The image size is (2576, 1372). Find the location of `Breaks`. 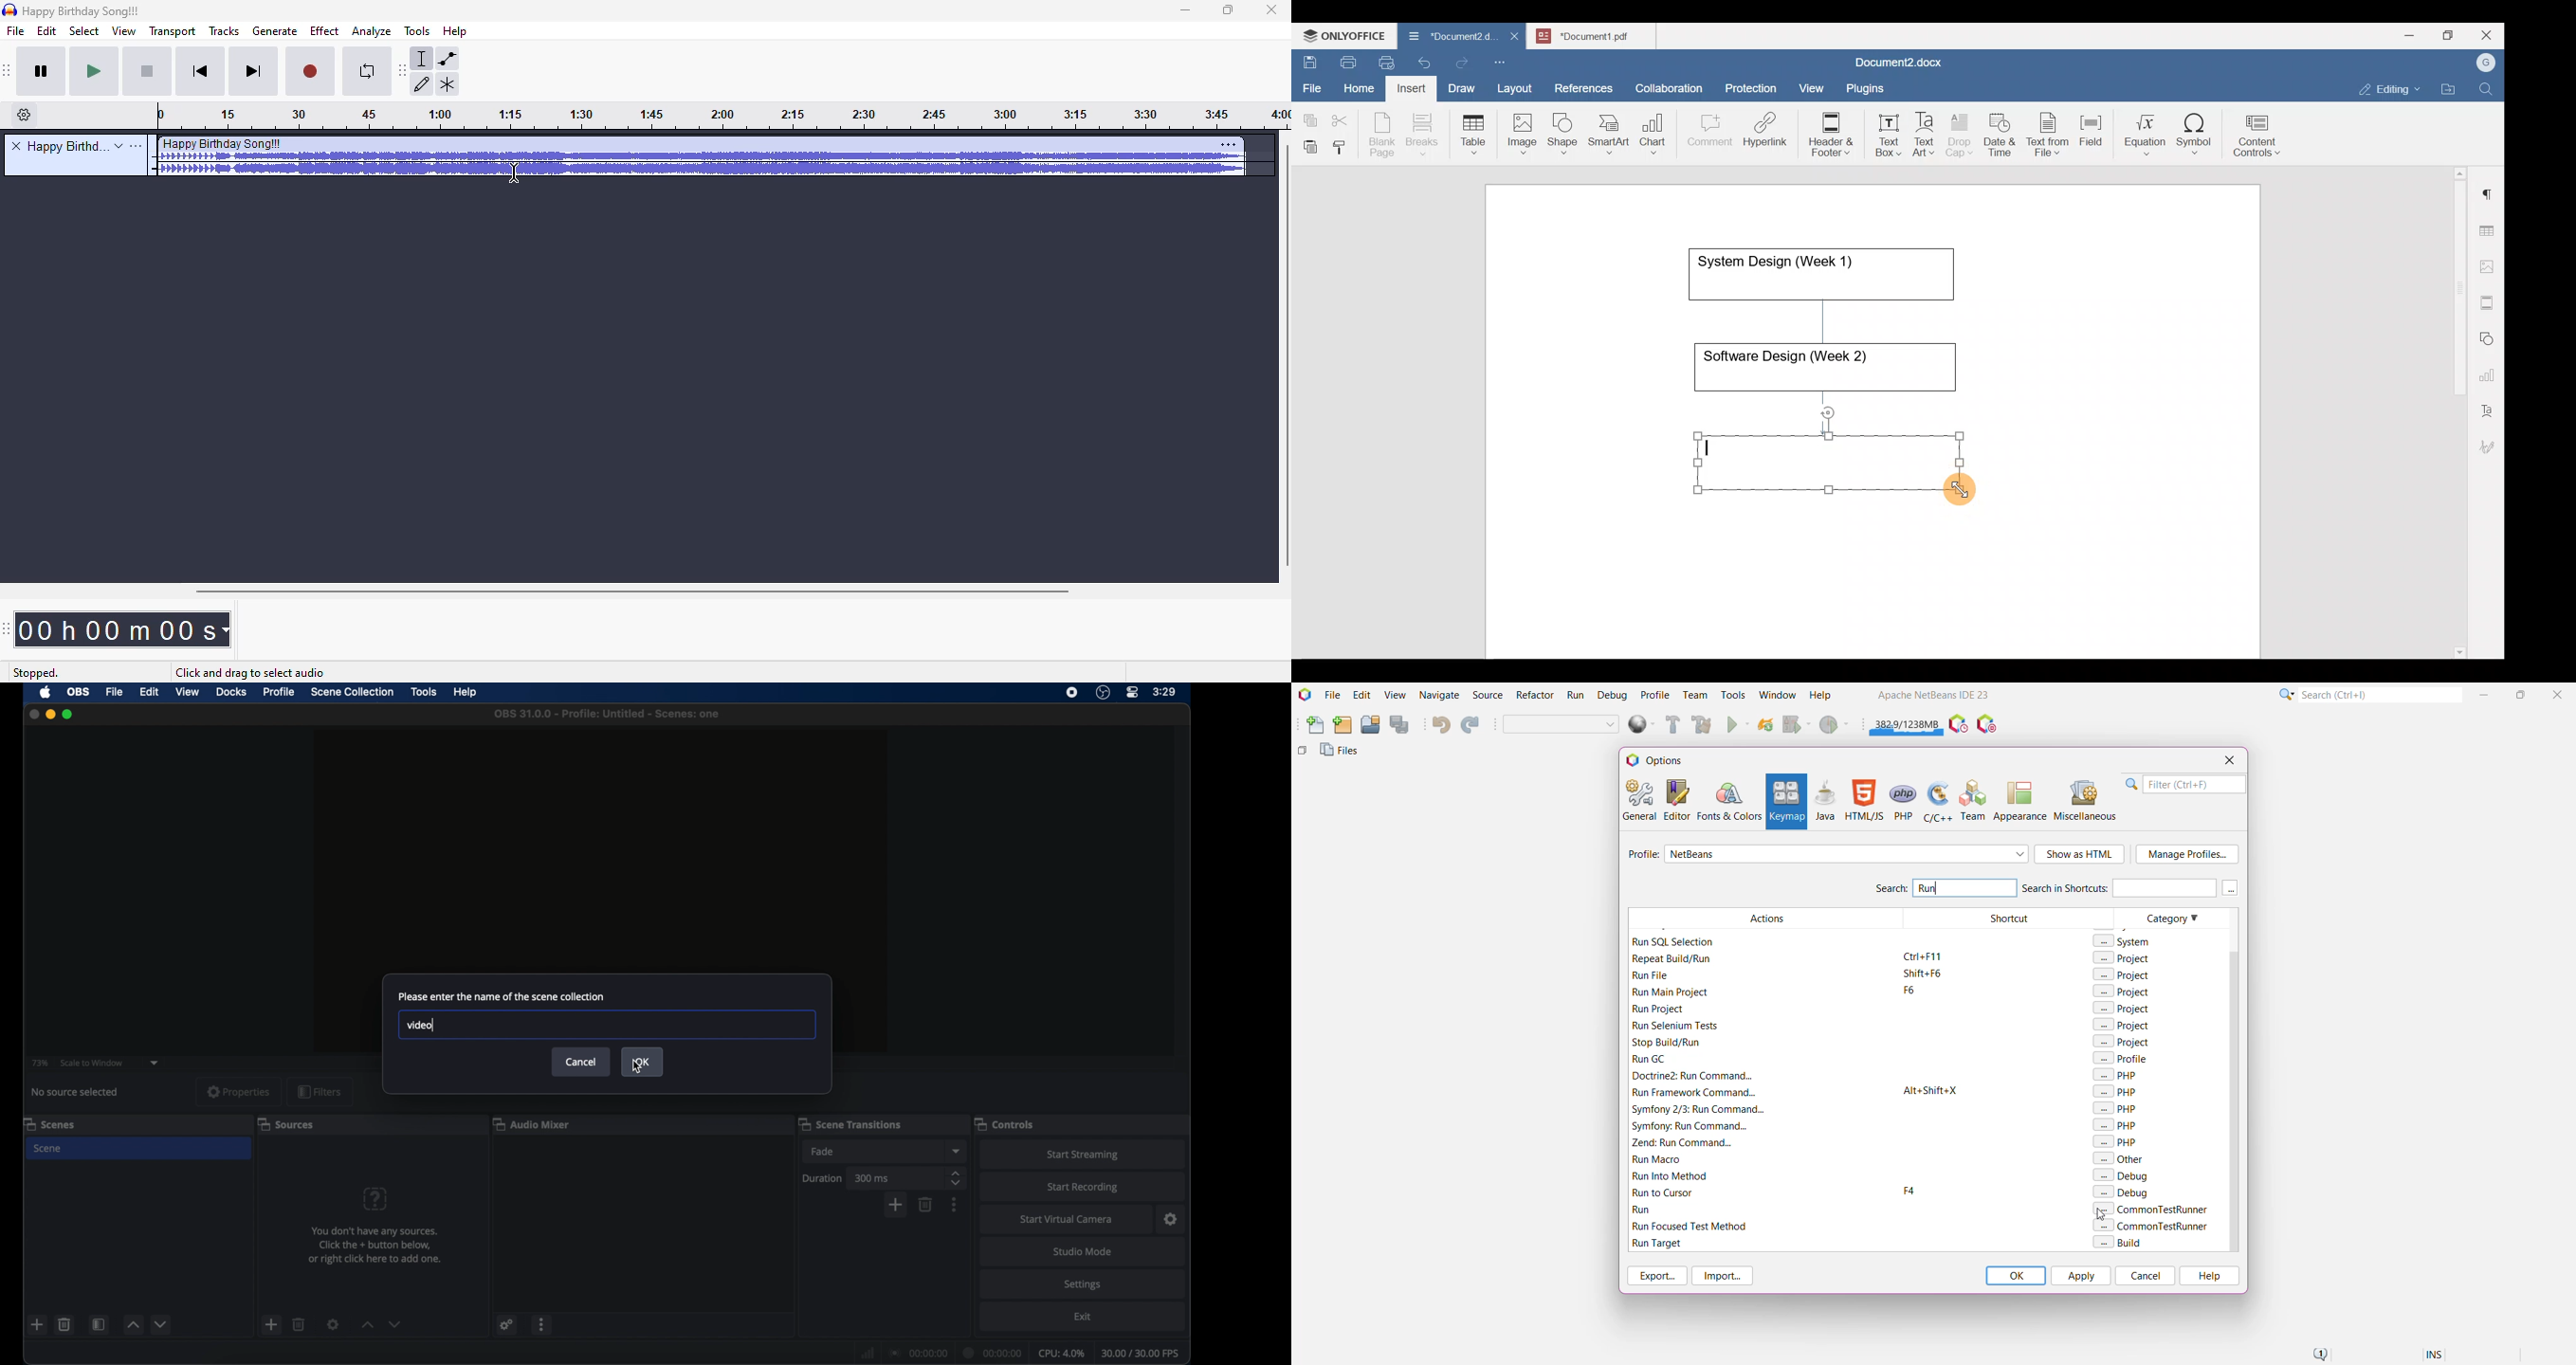

Breaks is located at coordinates (1422, 135).